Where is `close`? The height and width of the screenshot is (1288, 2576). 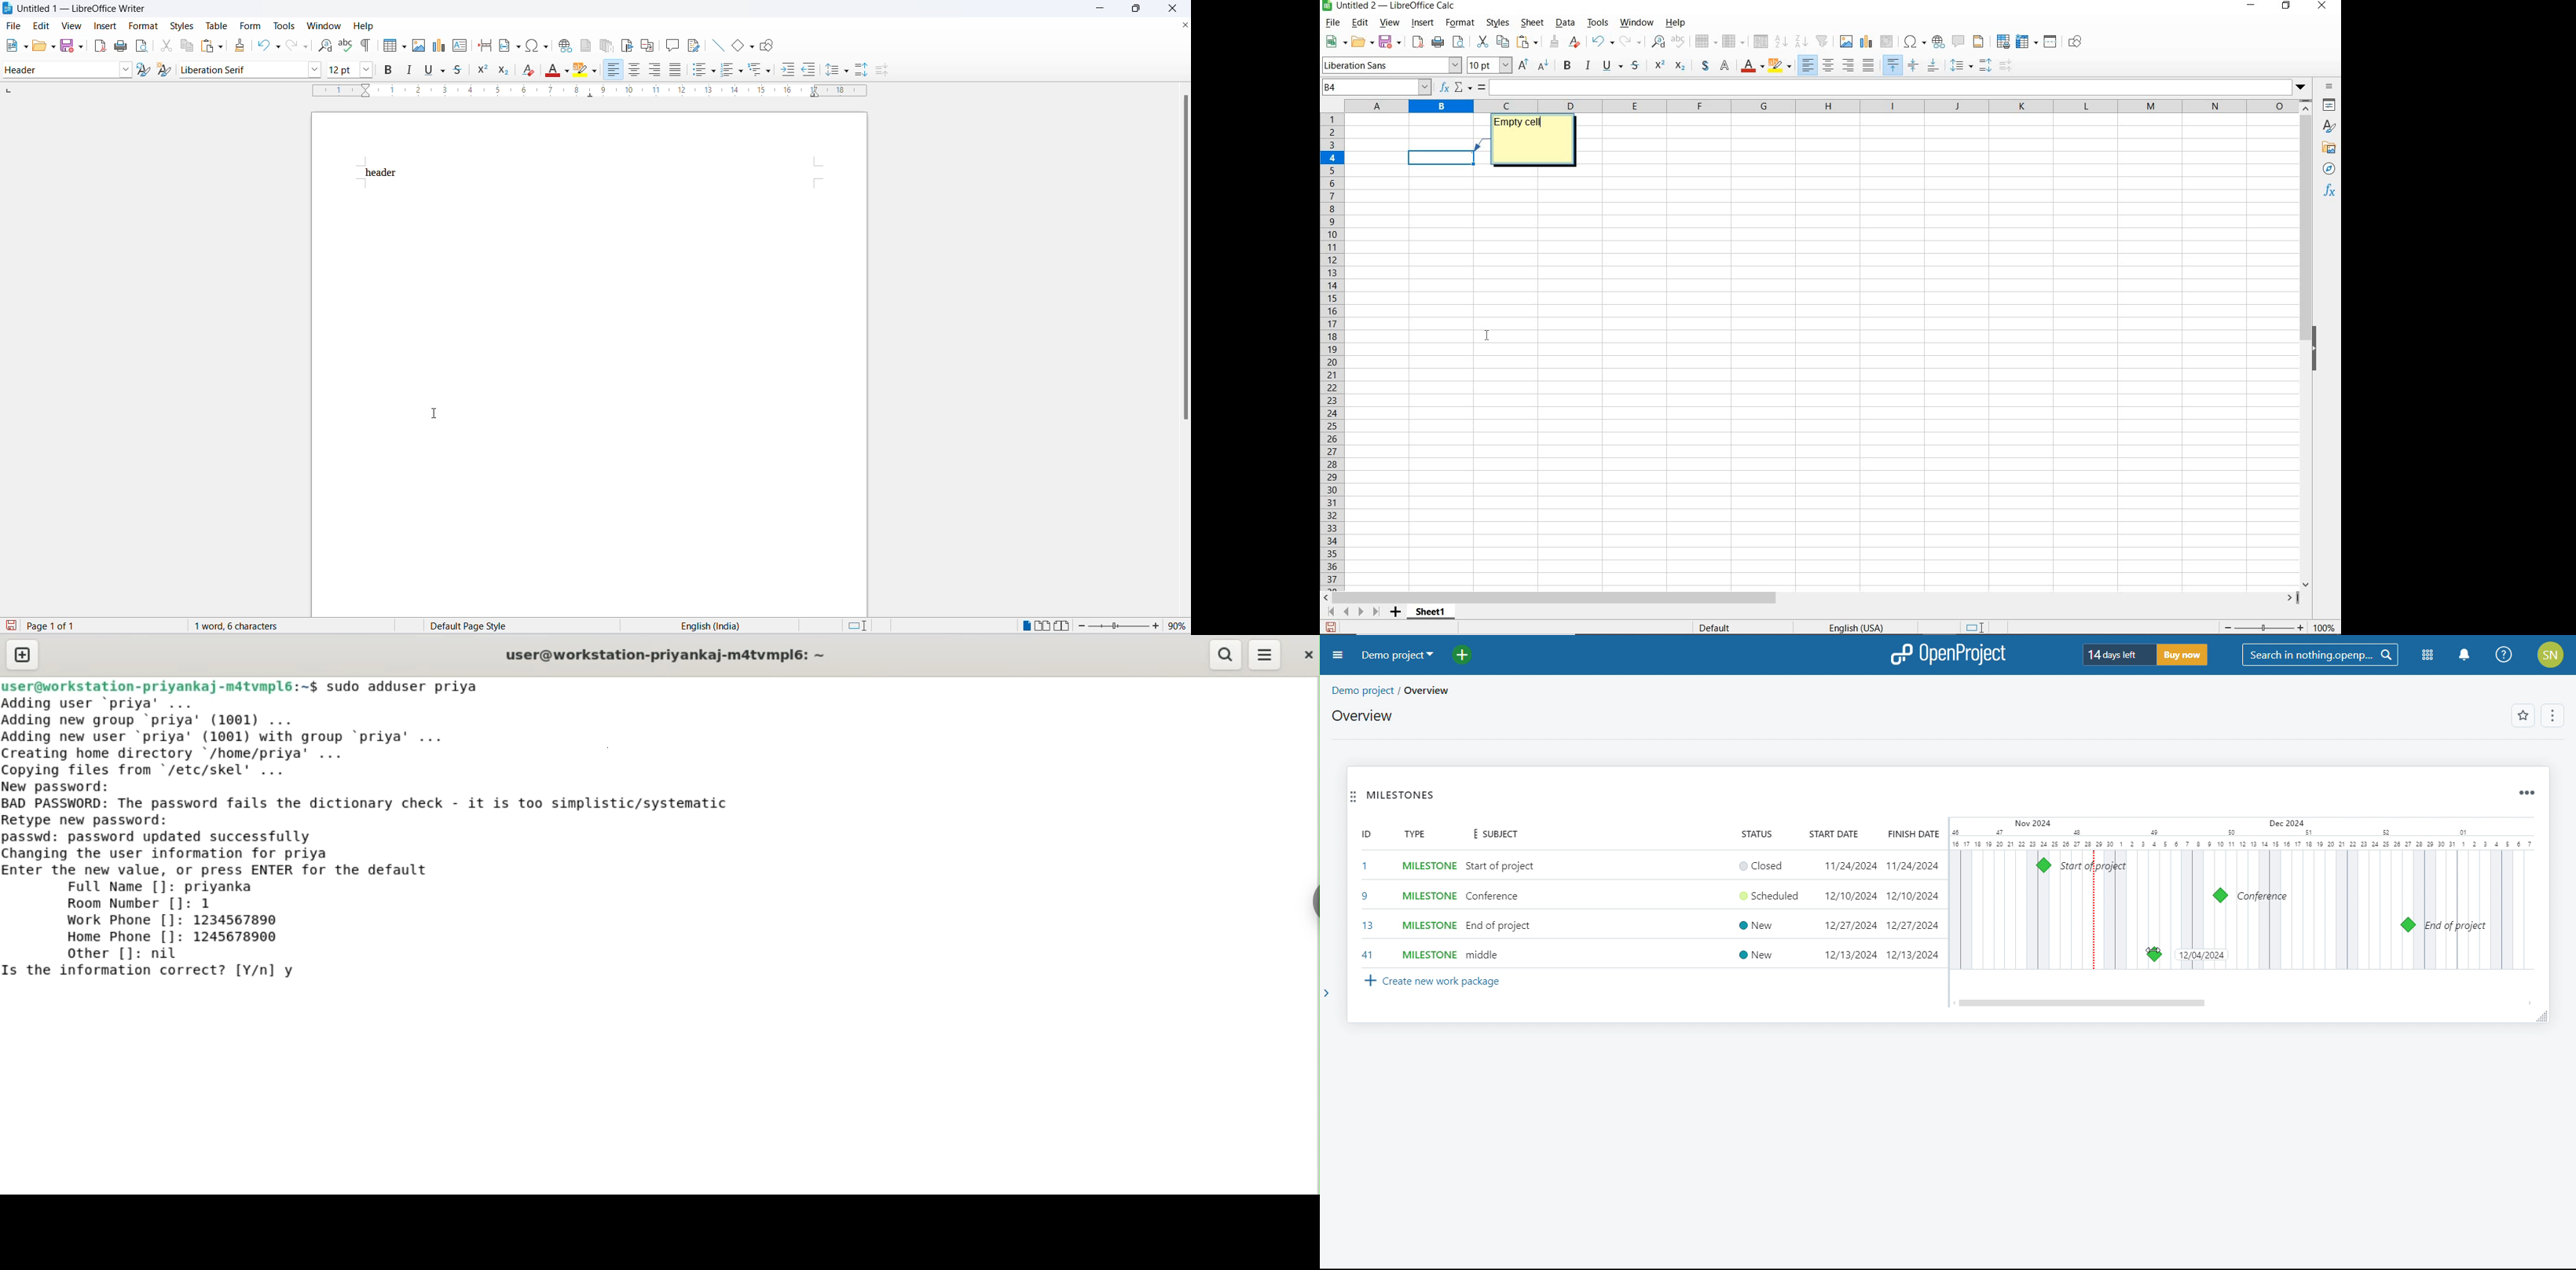 close is located at coordinates (1184, 23).